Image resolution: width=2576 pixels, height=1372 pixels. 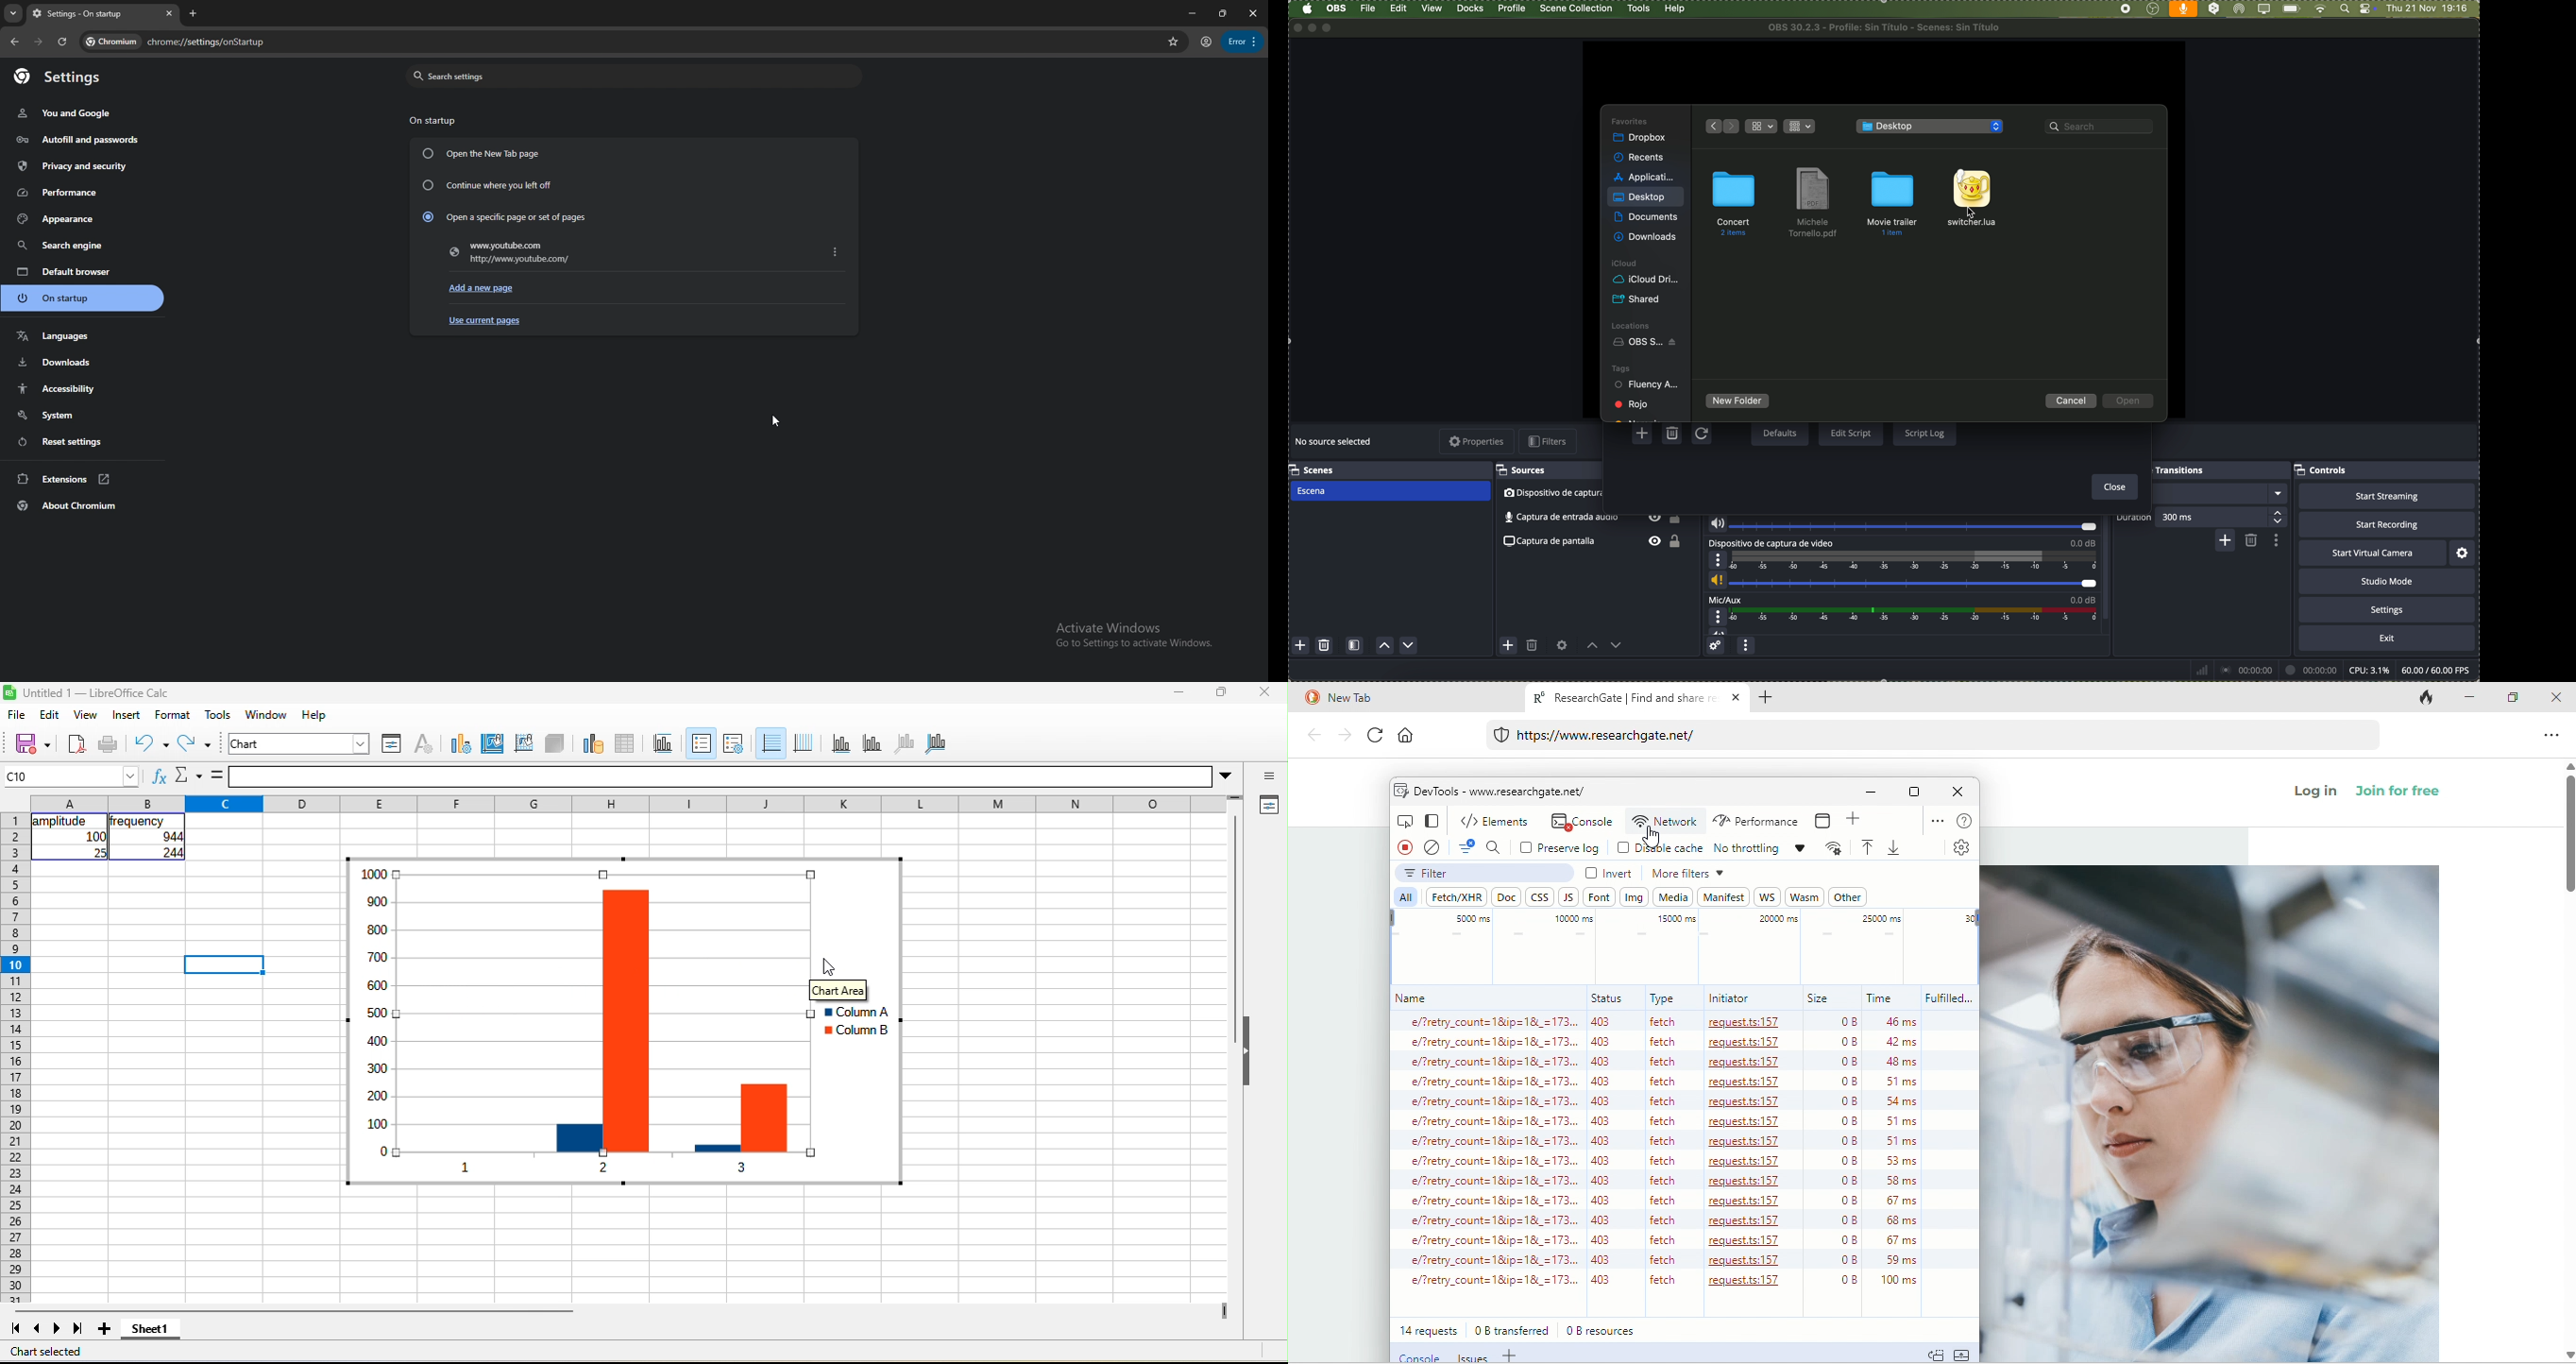 I want to click on chromium, so click(x=112, y=42).